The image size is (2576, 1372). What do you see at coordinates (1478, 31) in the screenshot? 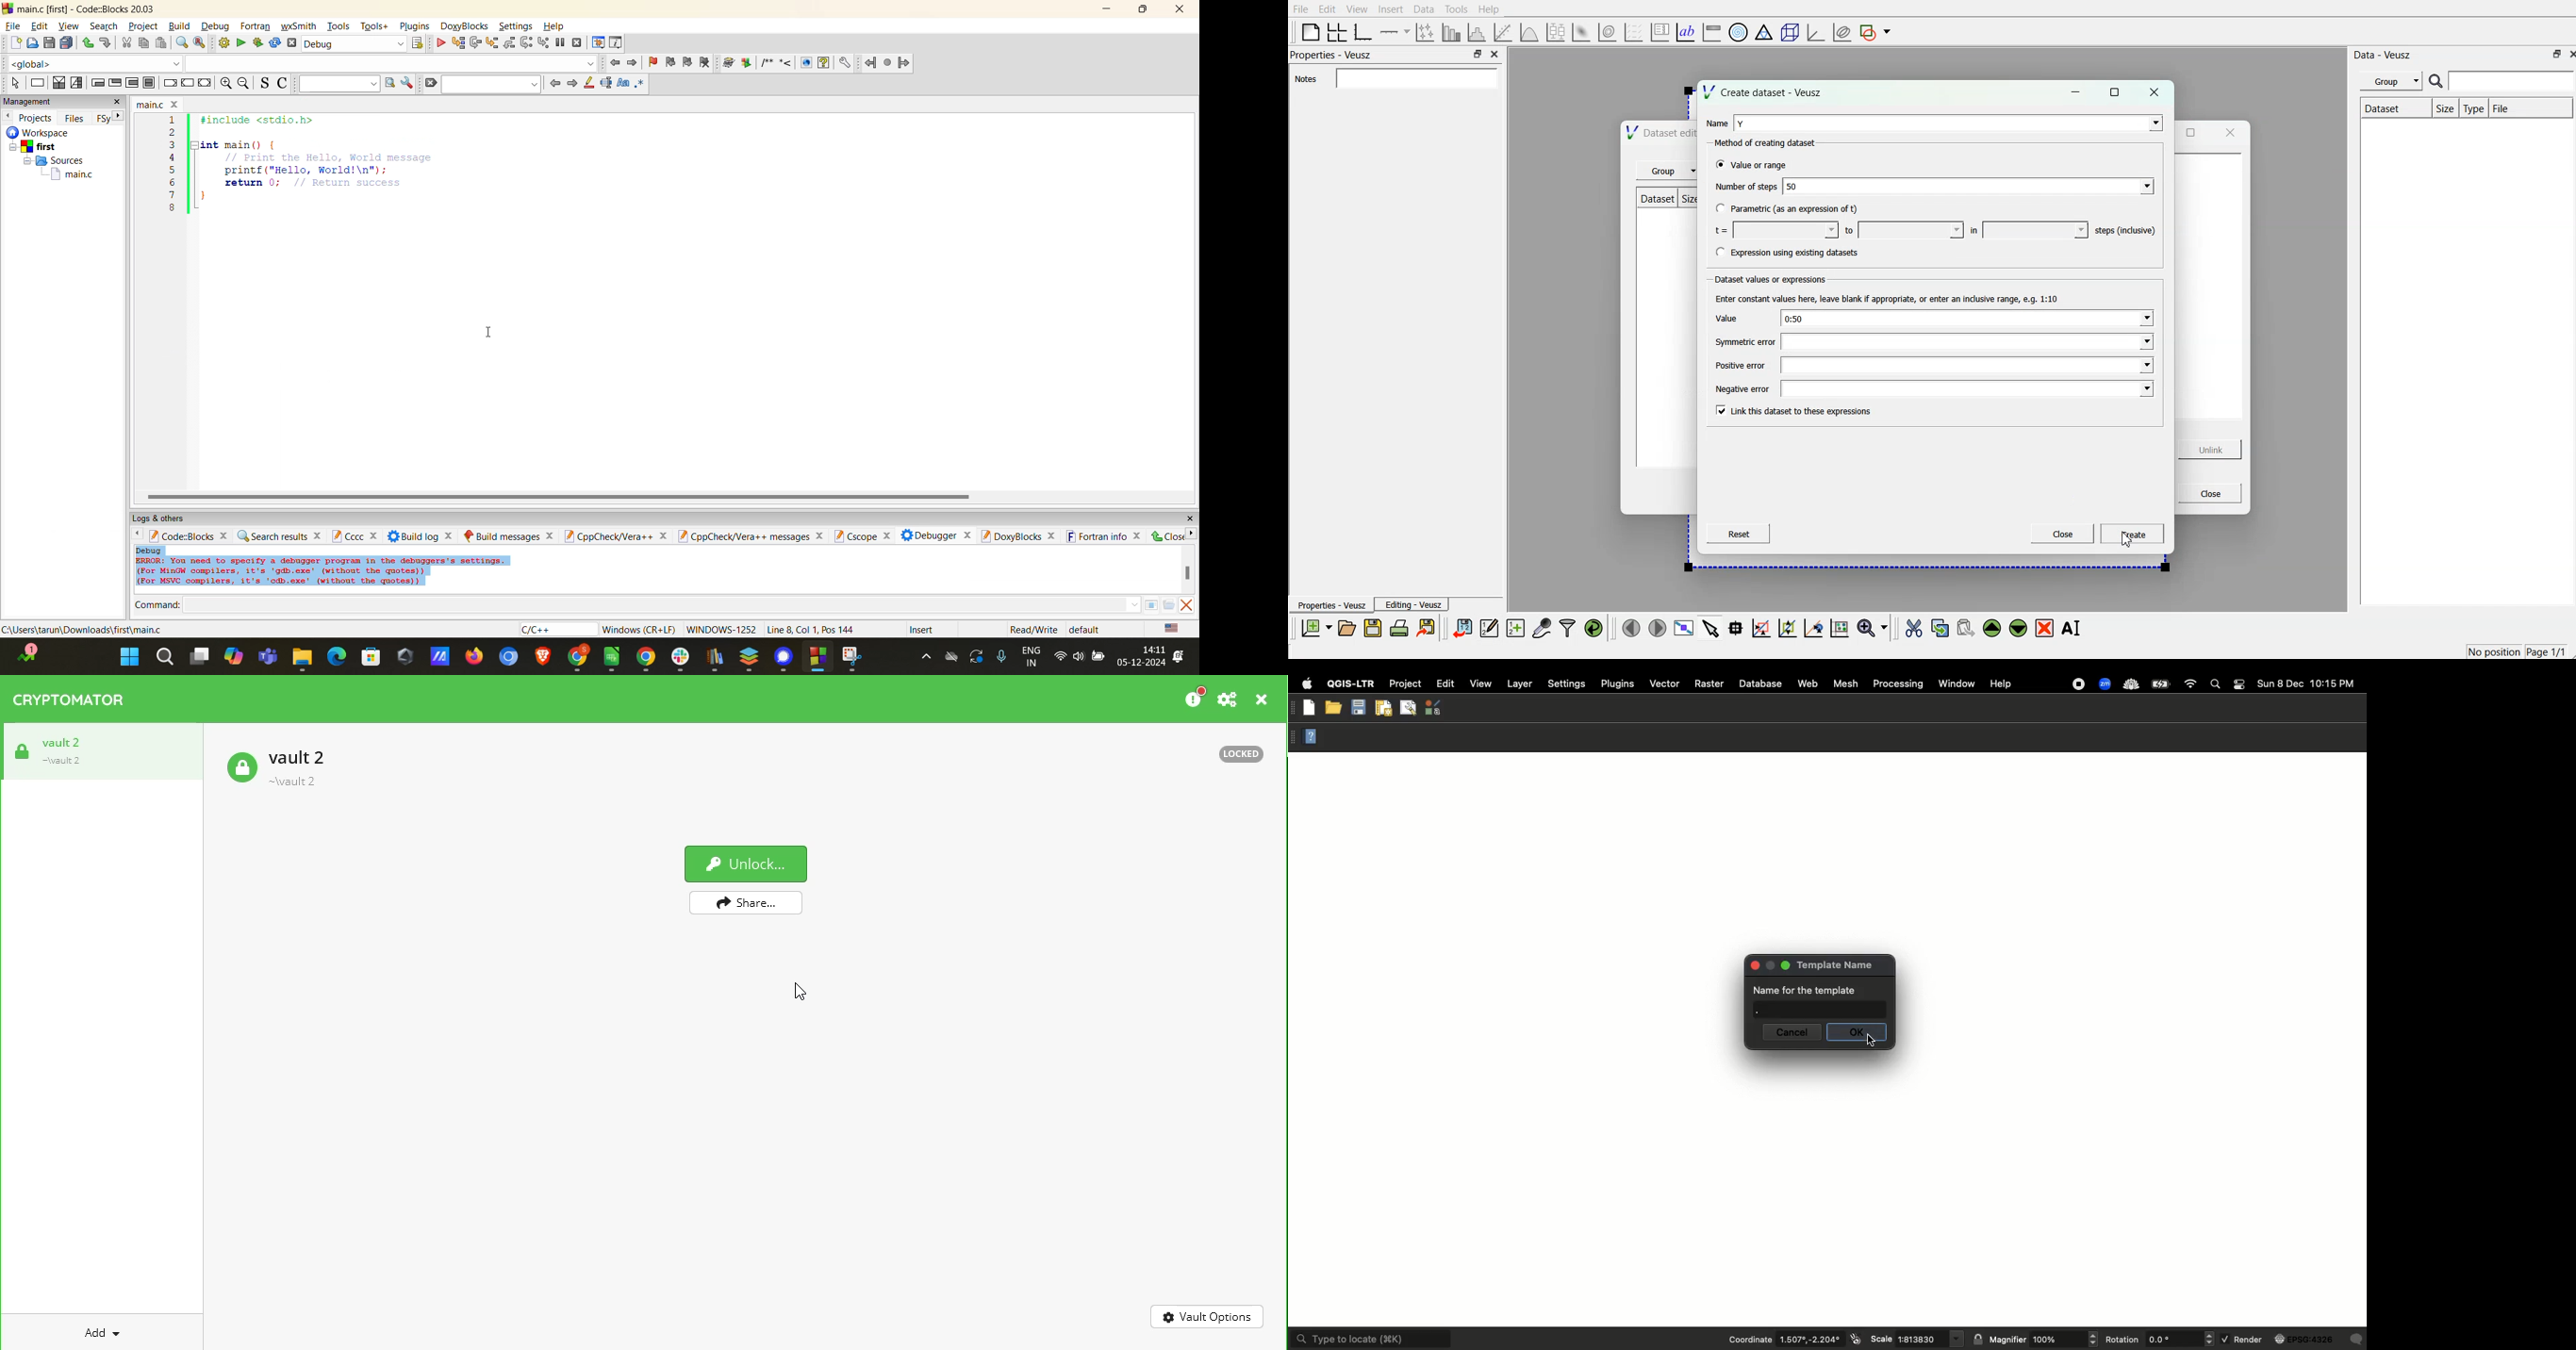
I see `histogram` at bounding box center [1478, 31].